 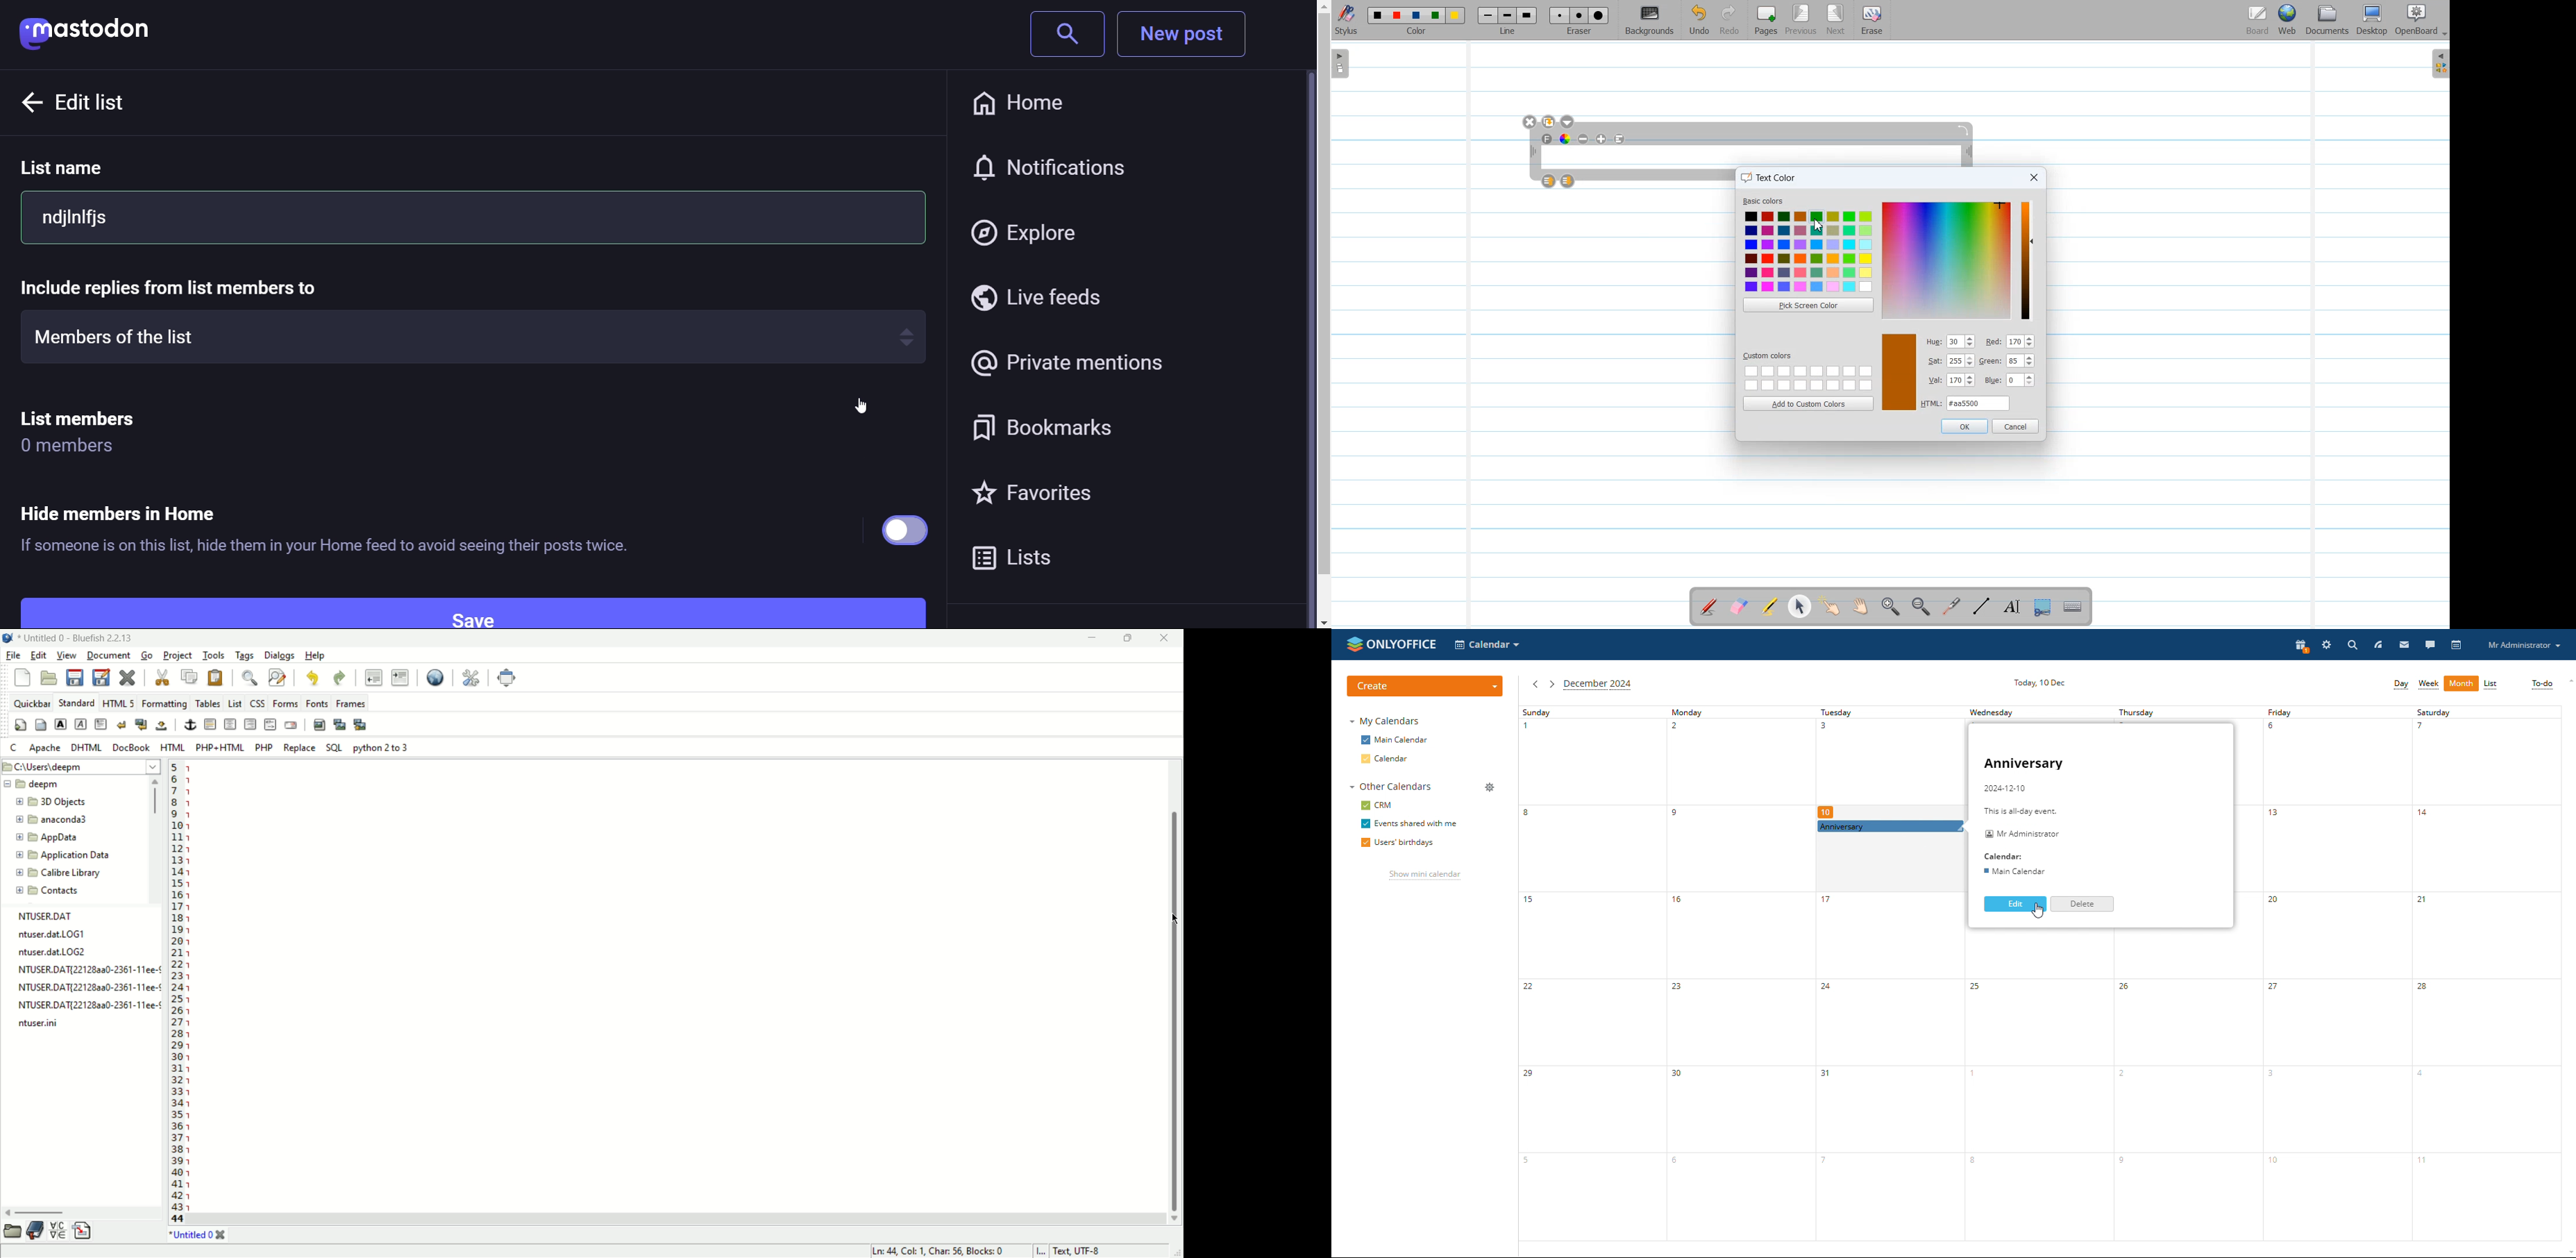 What do you see at coordinates (1981, 607) in the screenshot?
I see `Draw Lines` at bounding box center [1981, 607].